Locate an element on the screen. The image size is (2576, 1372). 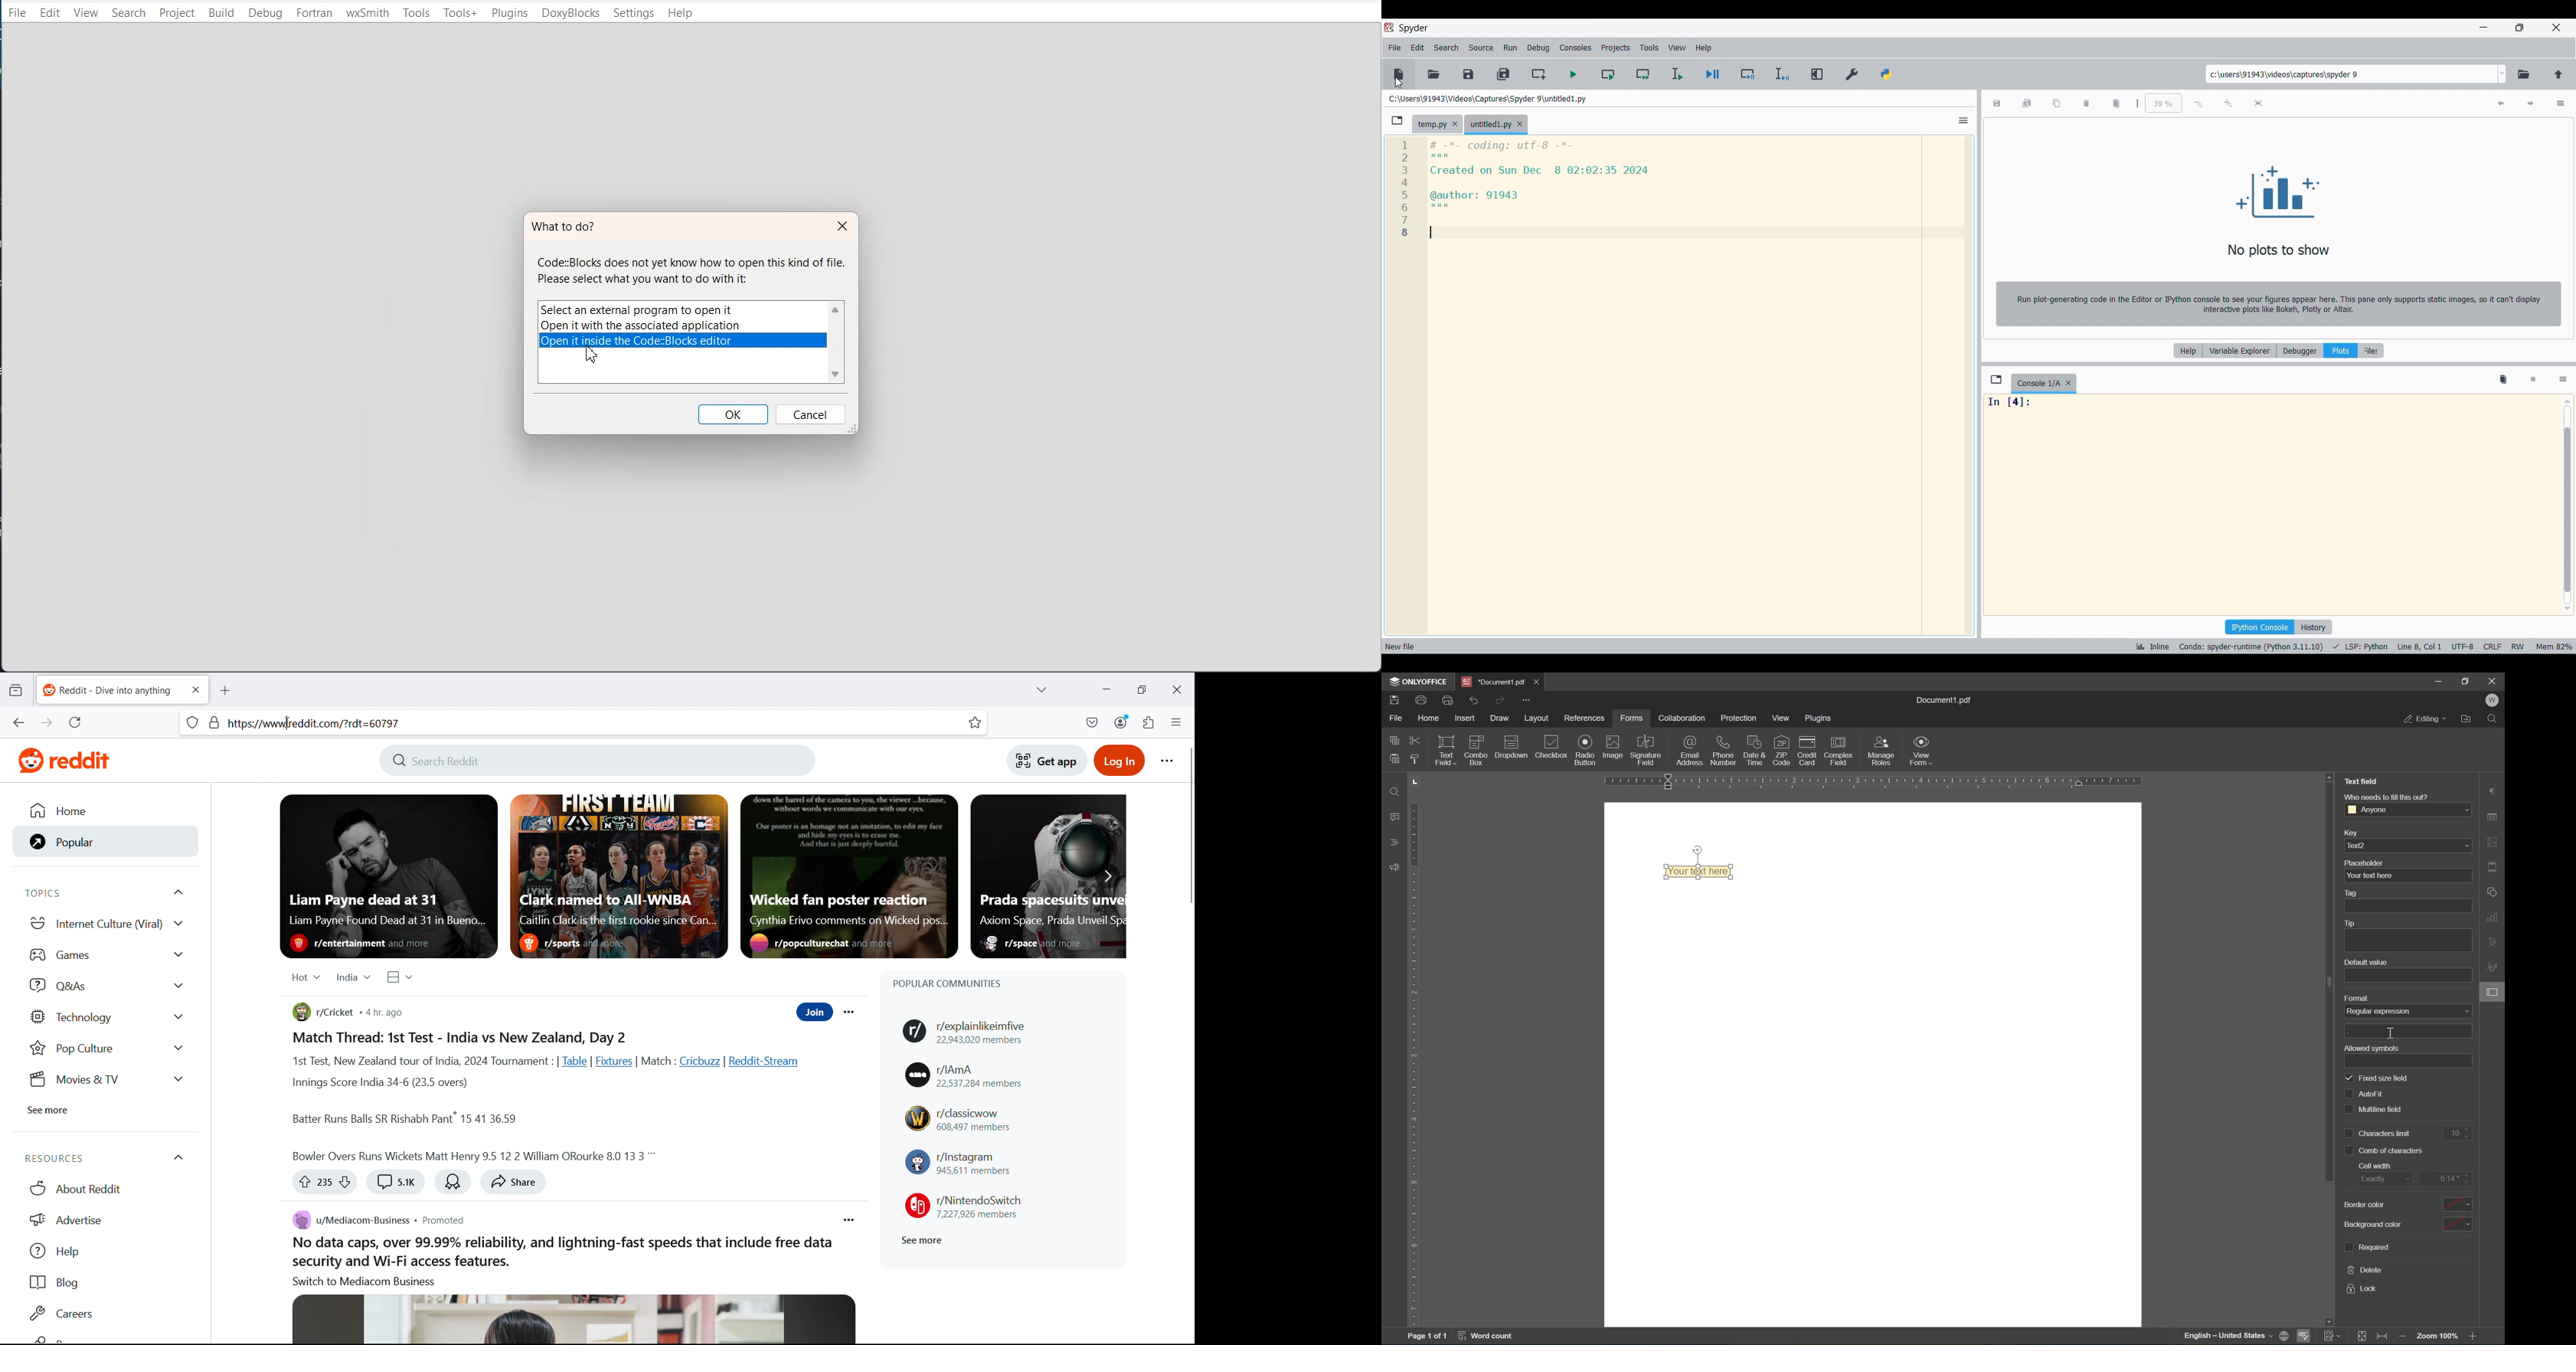
signature settings is located at coordinates (2492, 964).